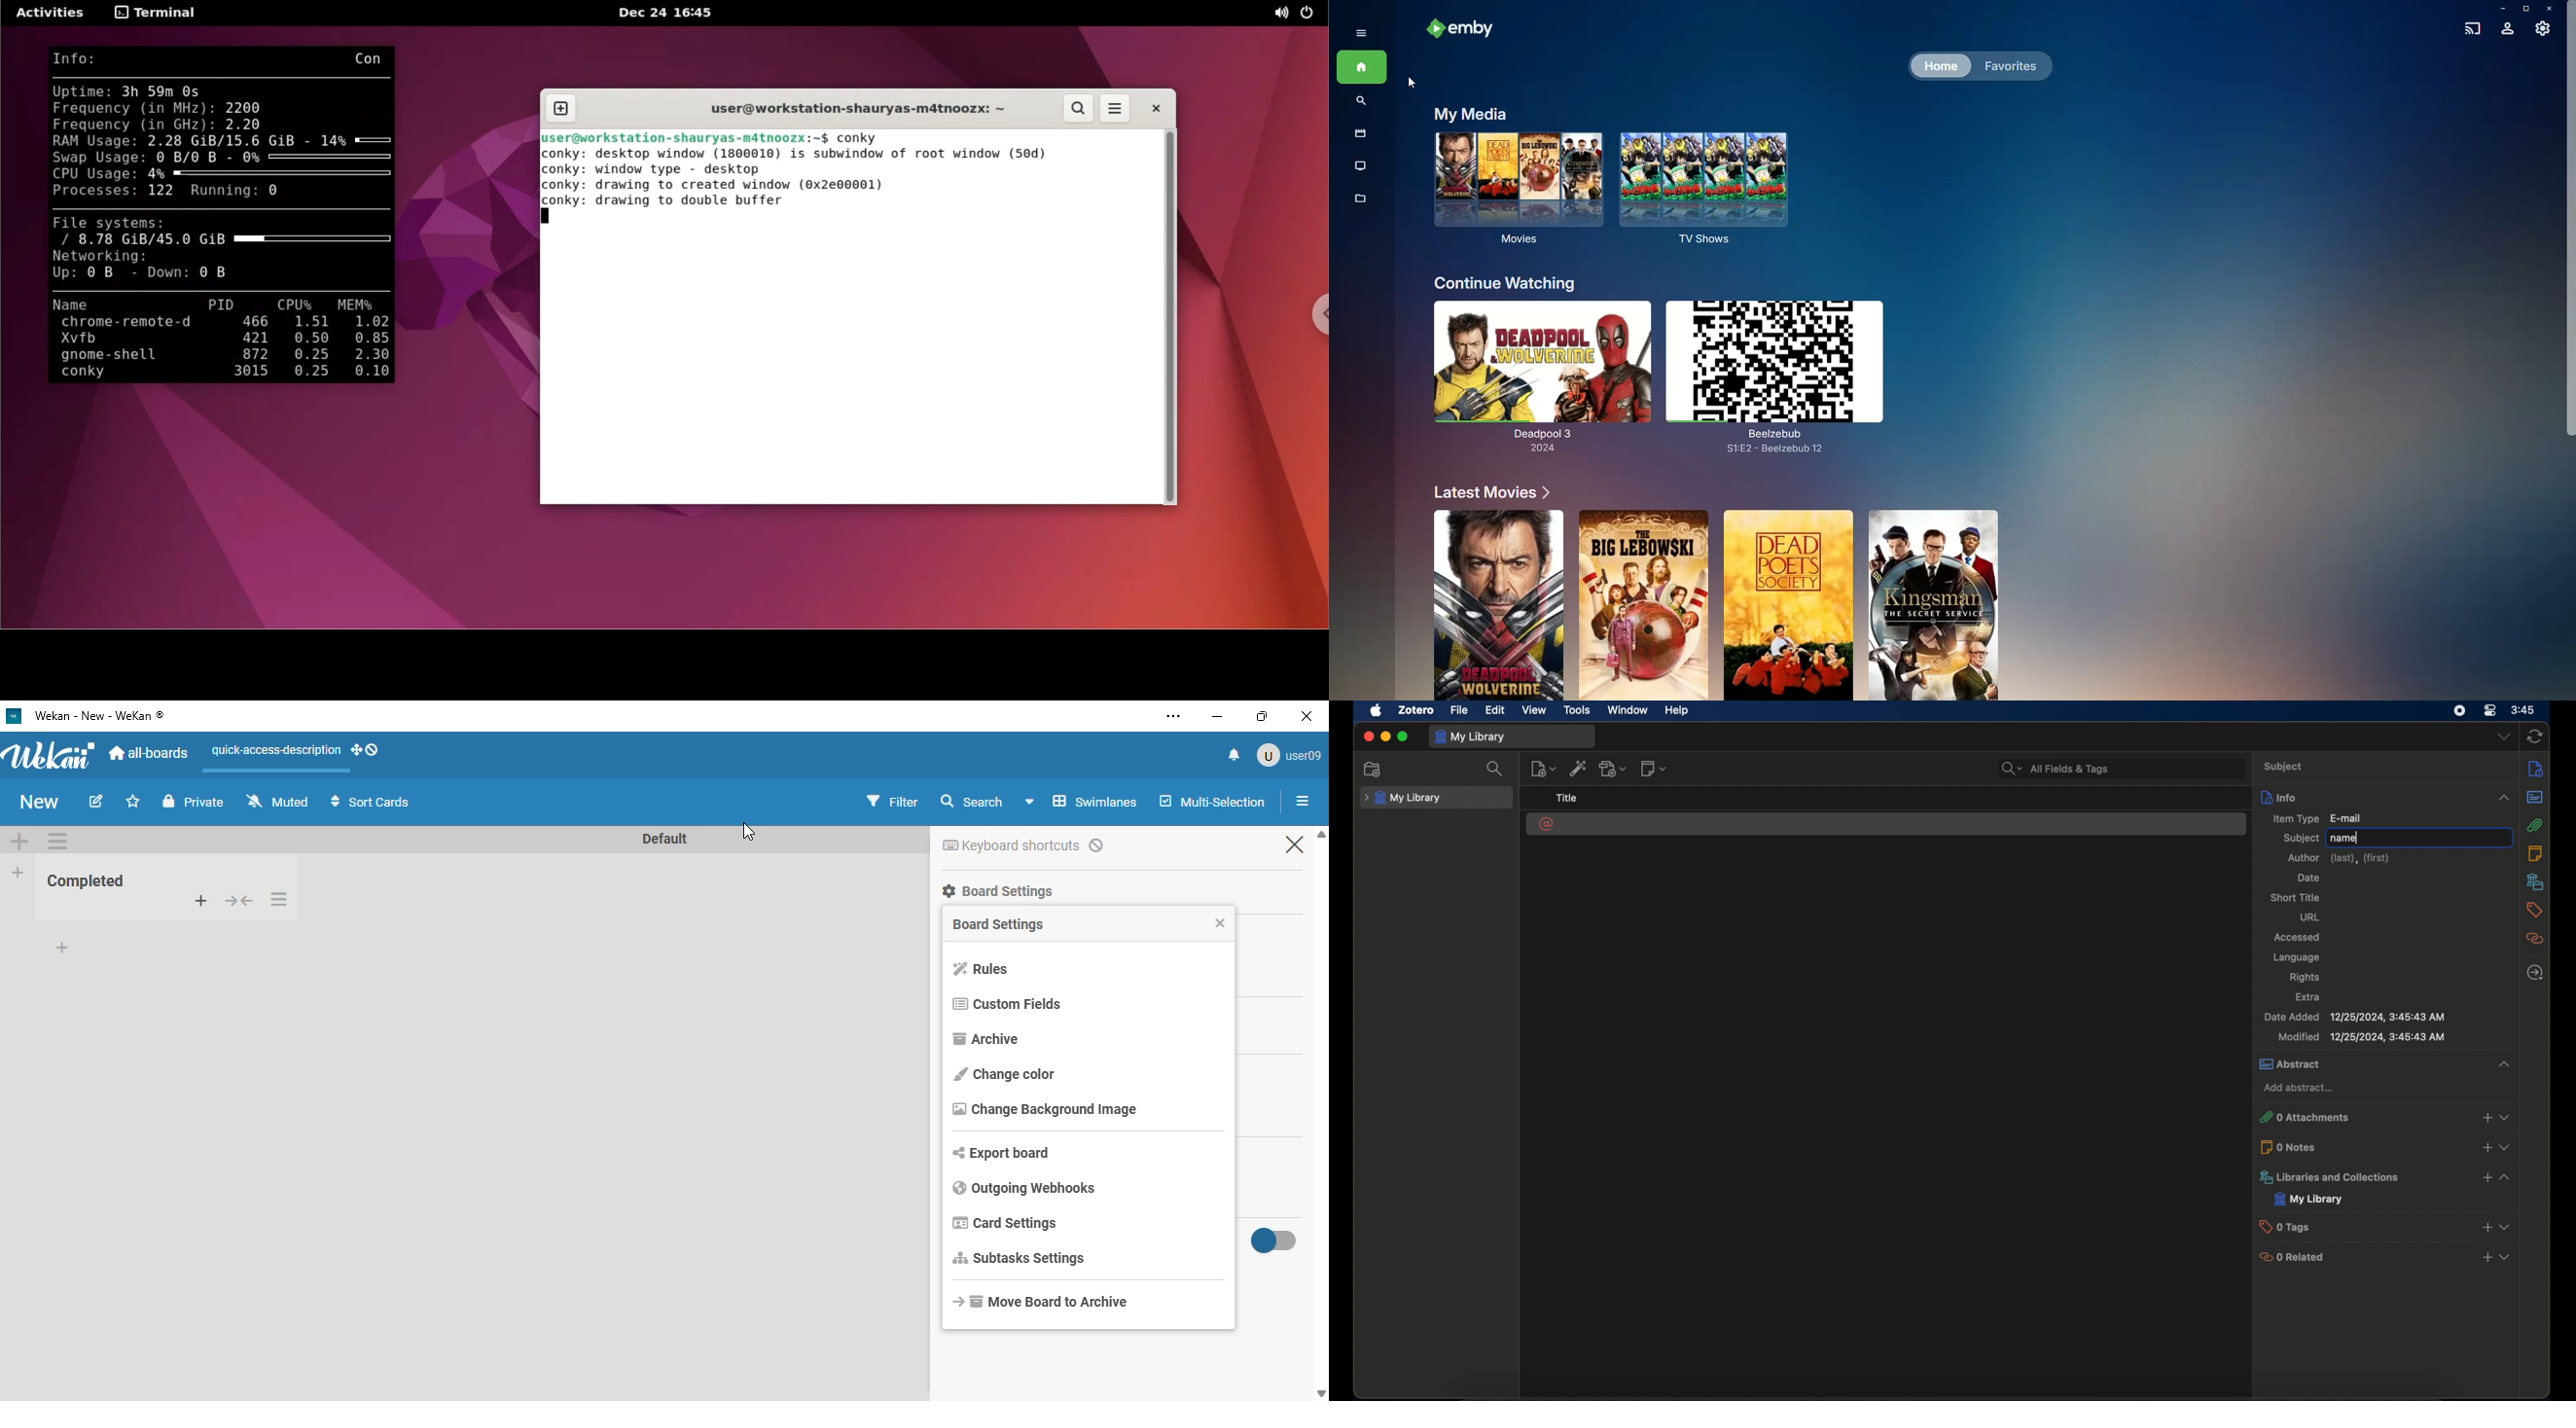 This screenshot has height=1428, width=2576. What do you see at coordinates (2344, 839) in the screenshot?
I see `name` at bounding box center [2344, 839].